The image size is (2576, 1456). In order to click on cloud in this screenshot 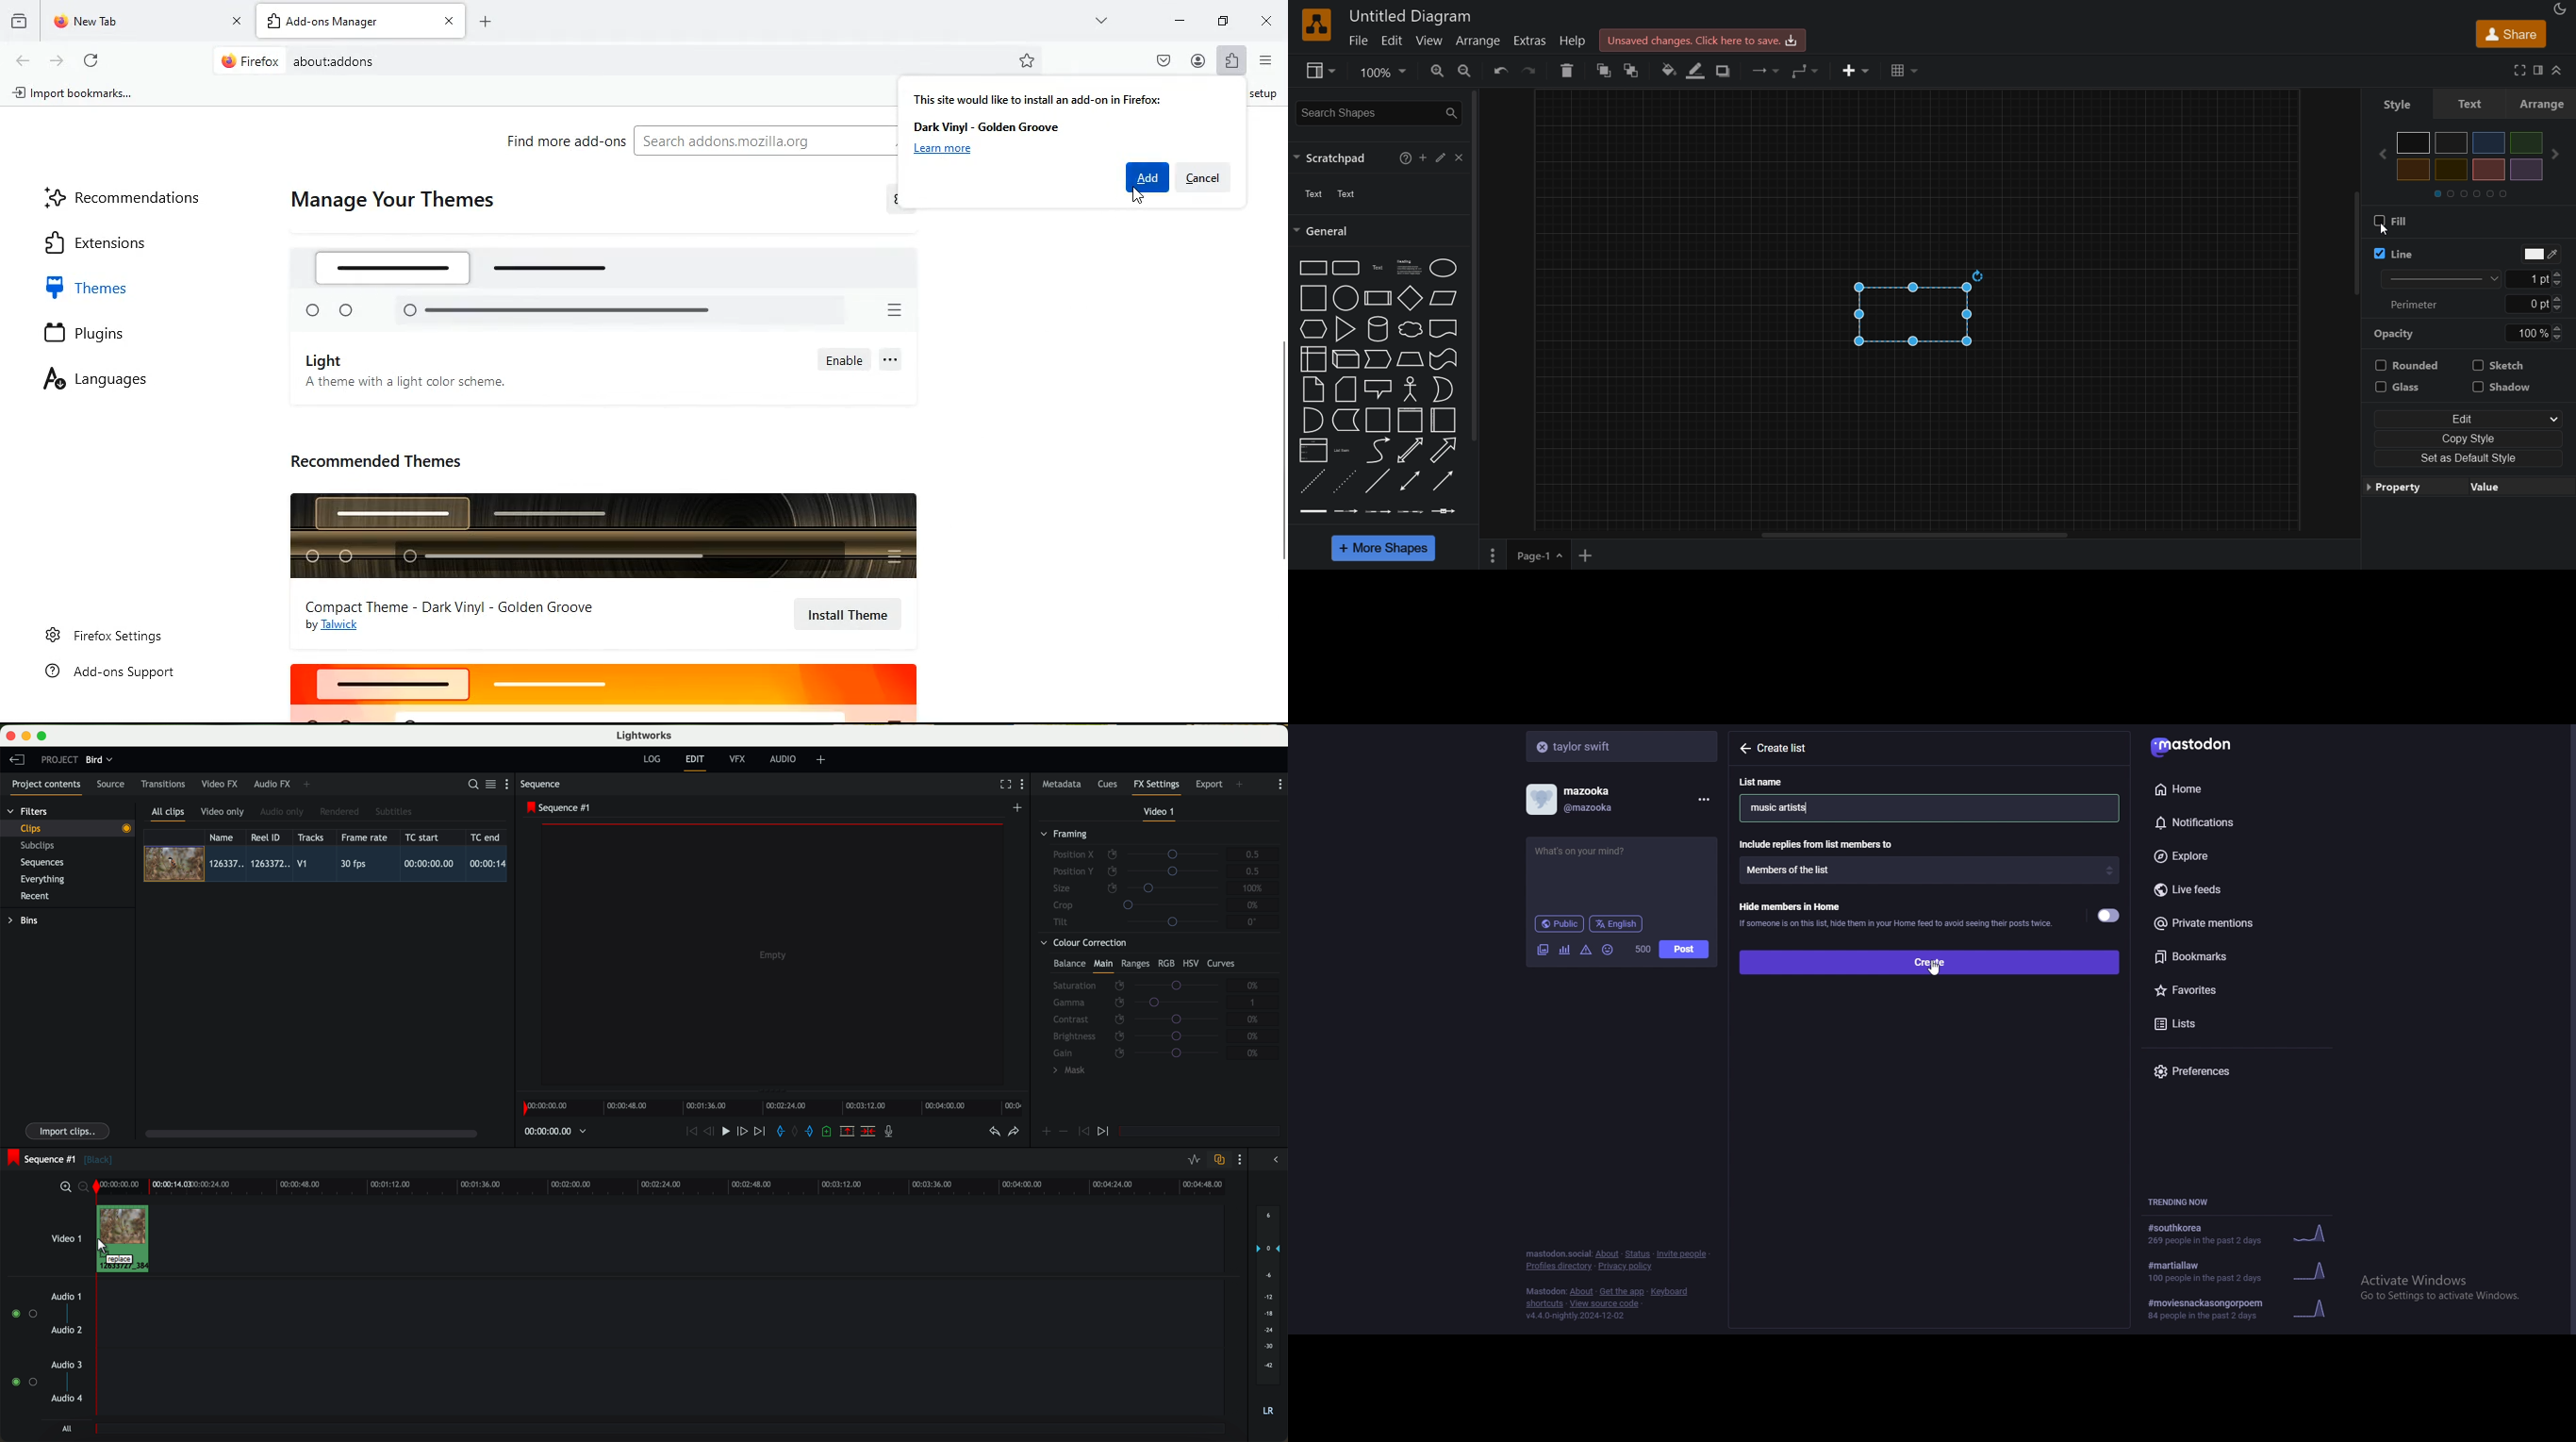, I will do `click(1410, 331)`.